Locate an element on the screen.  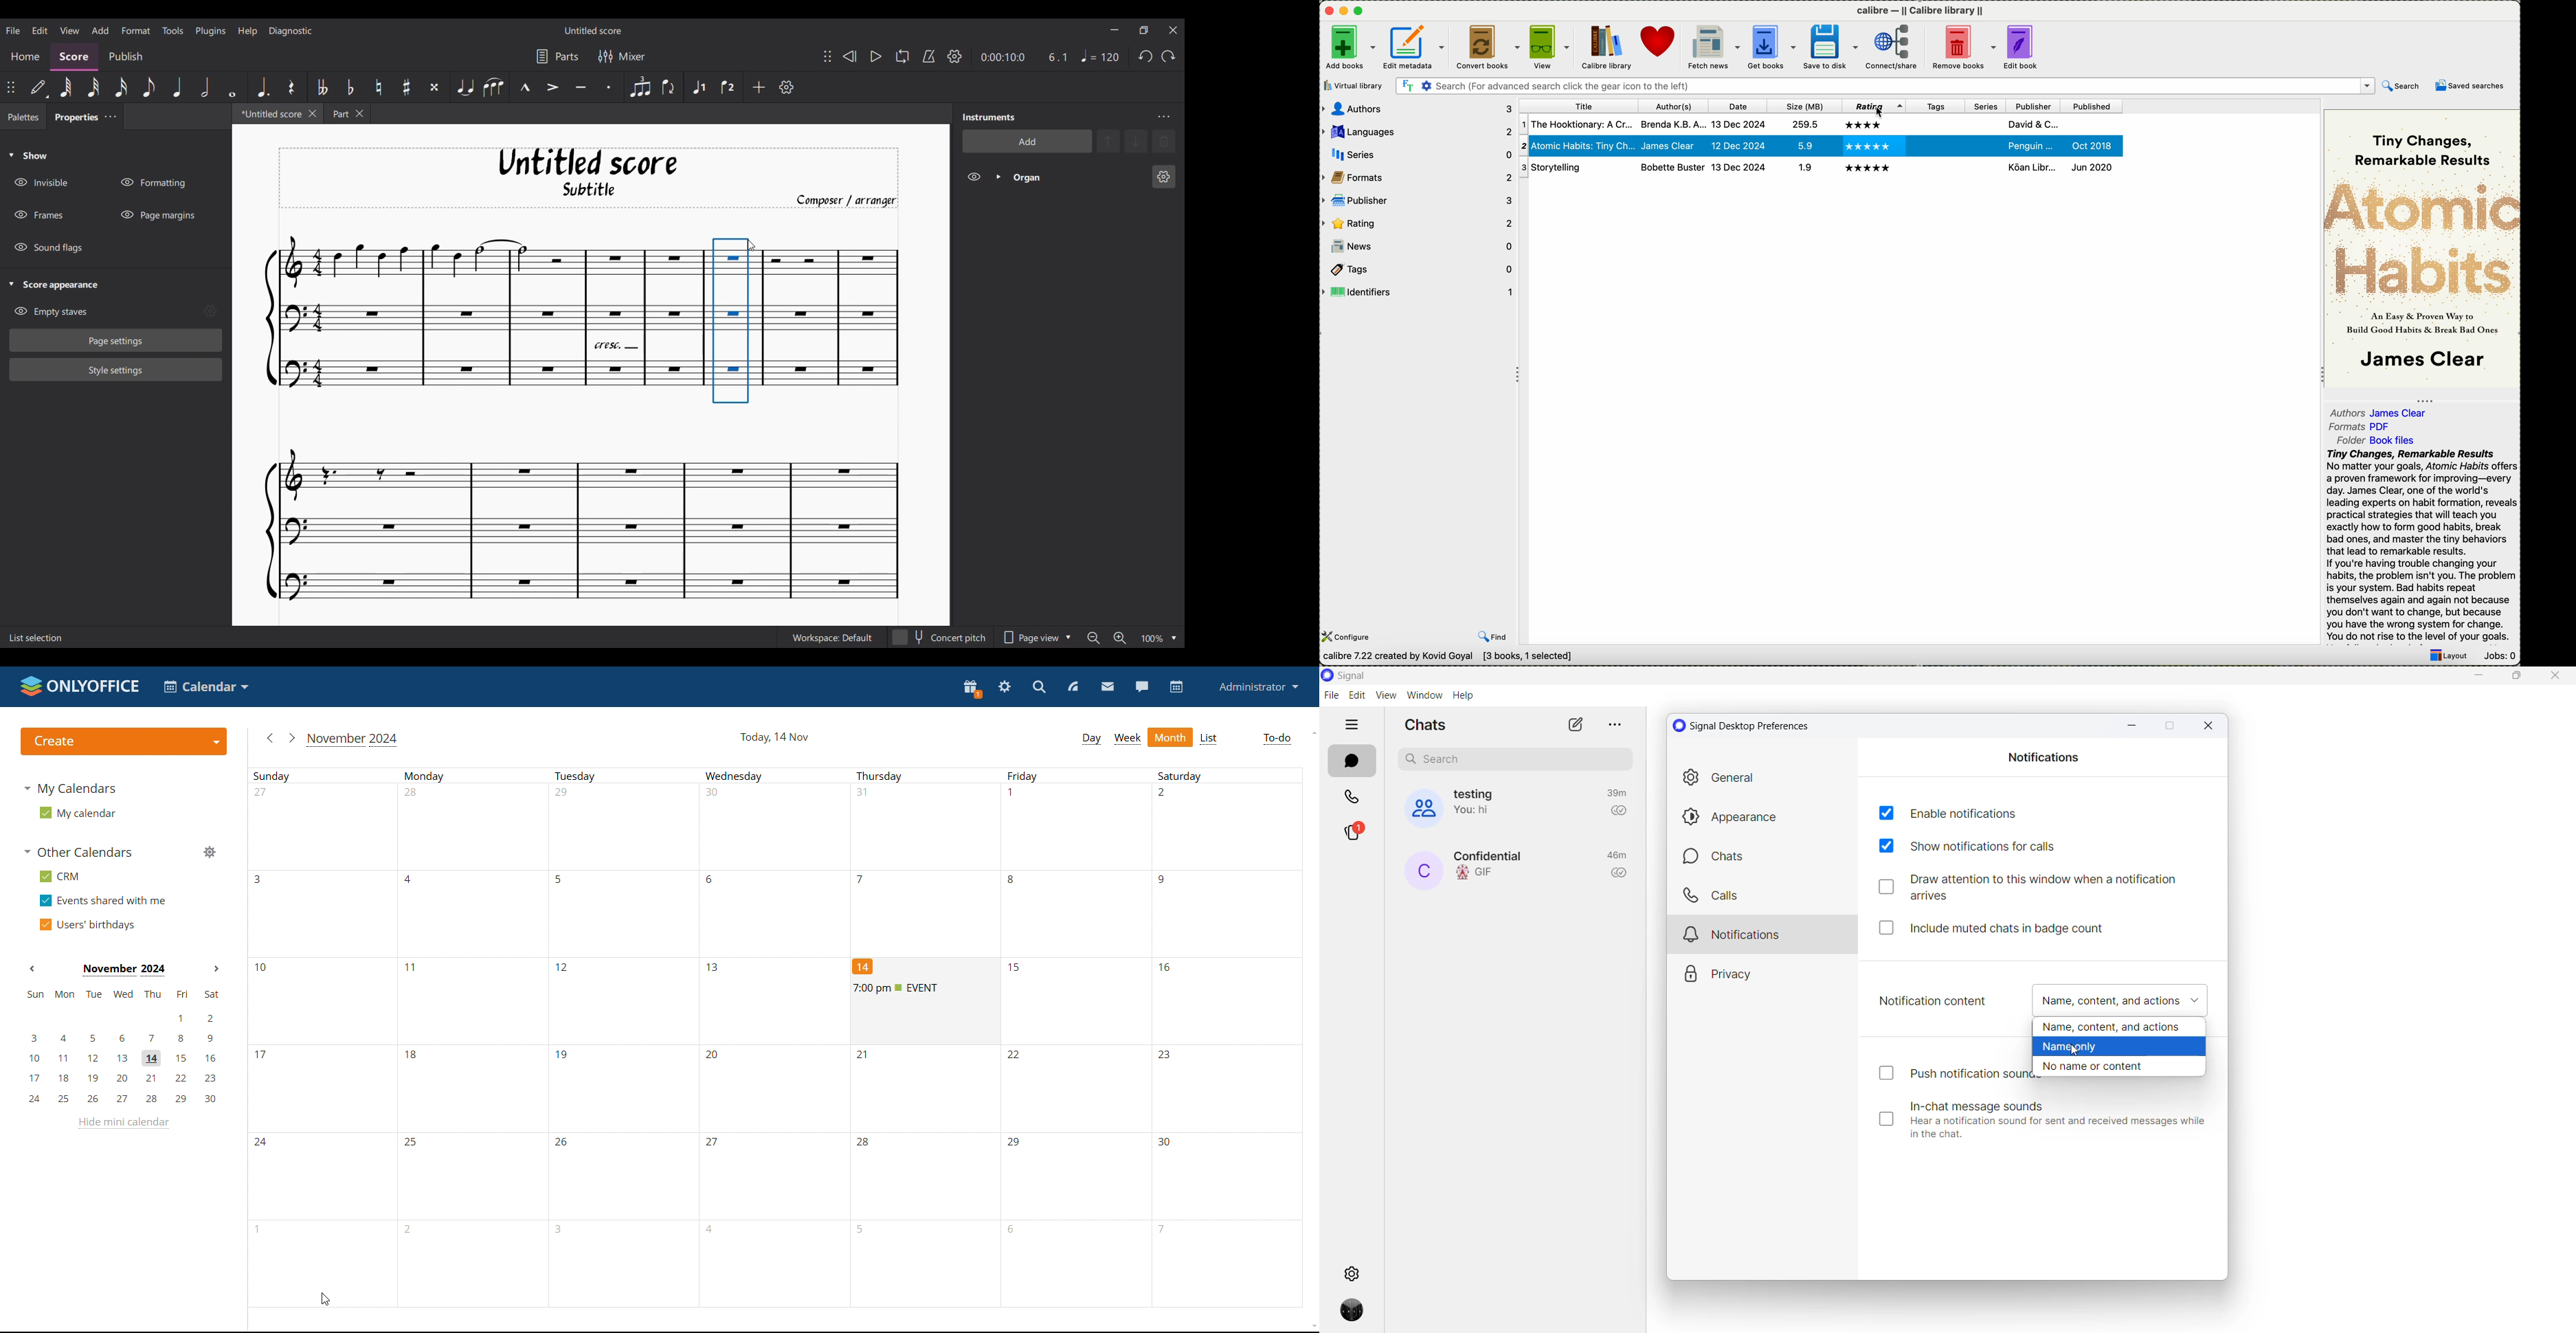
Current selection by cursor is located at coordinates (731, 321).